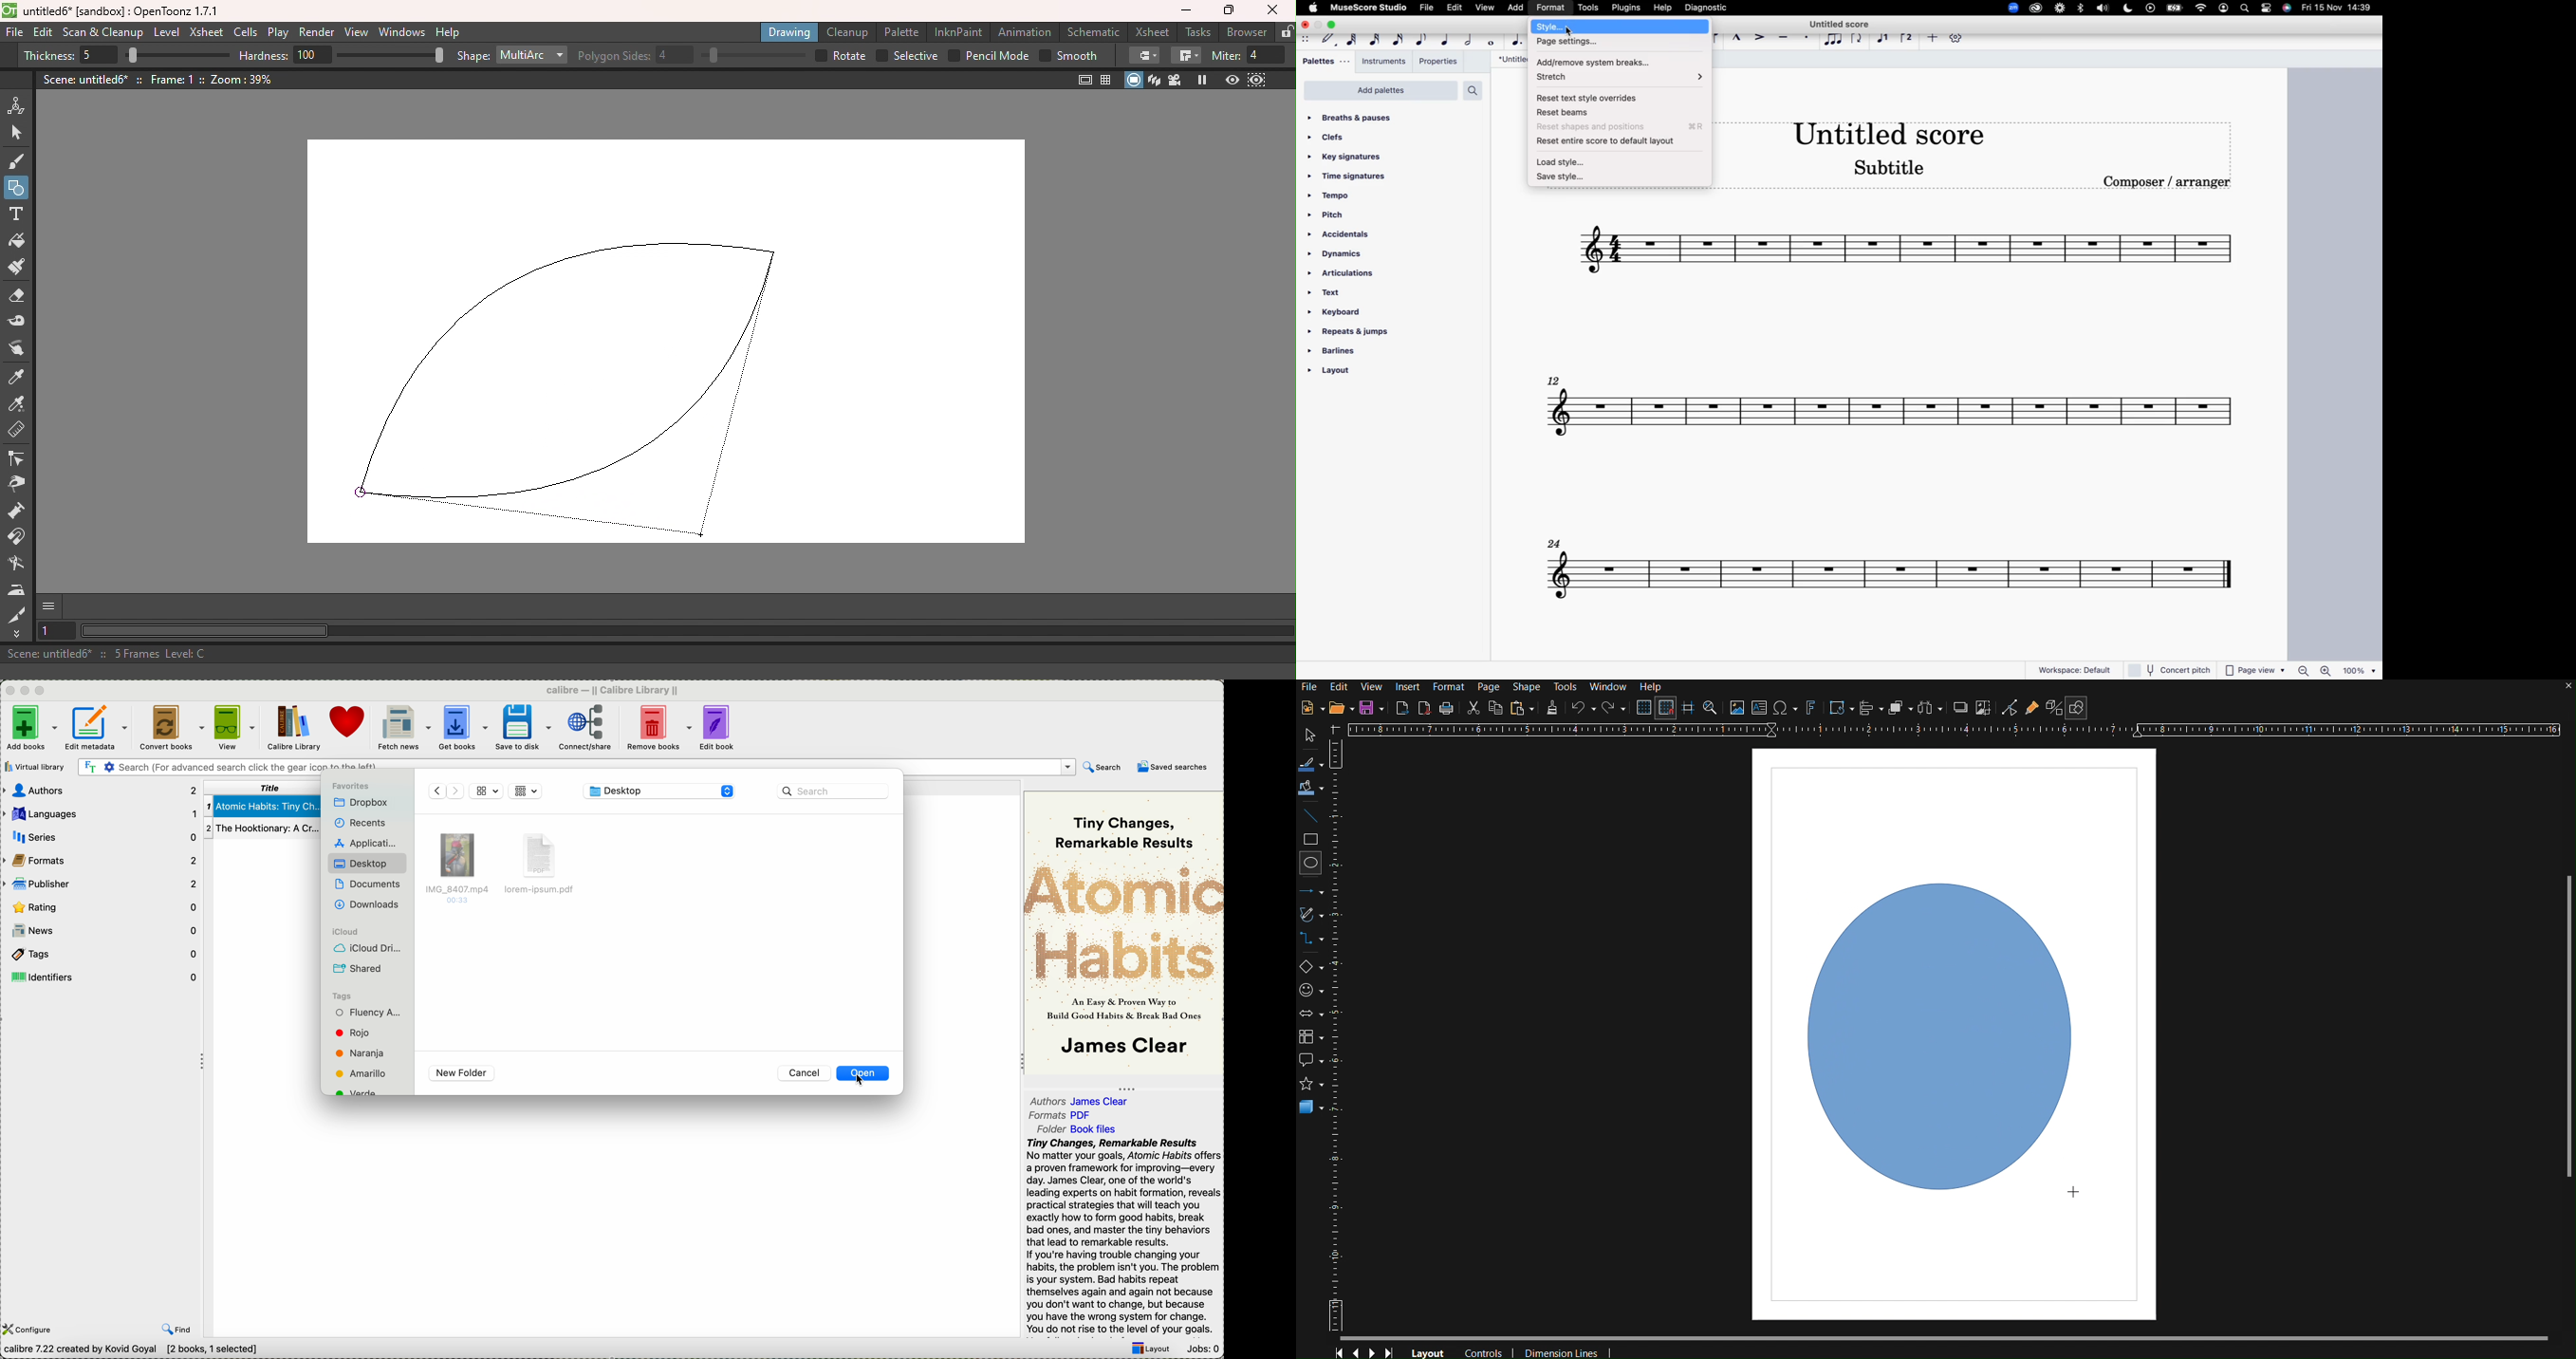  What do you see at coordinates (1471, 41) in the screenshot?
I see `half note` at bounding box center [1471, 41].